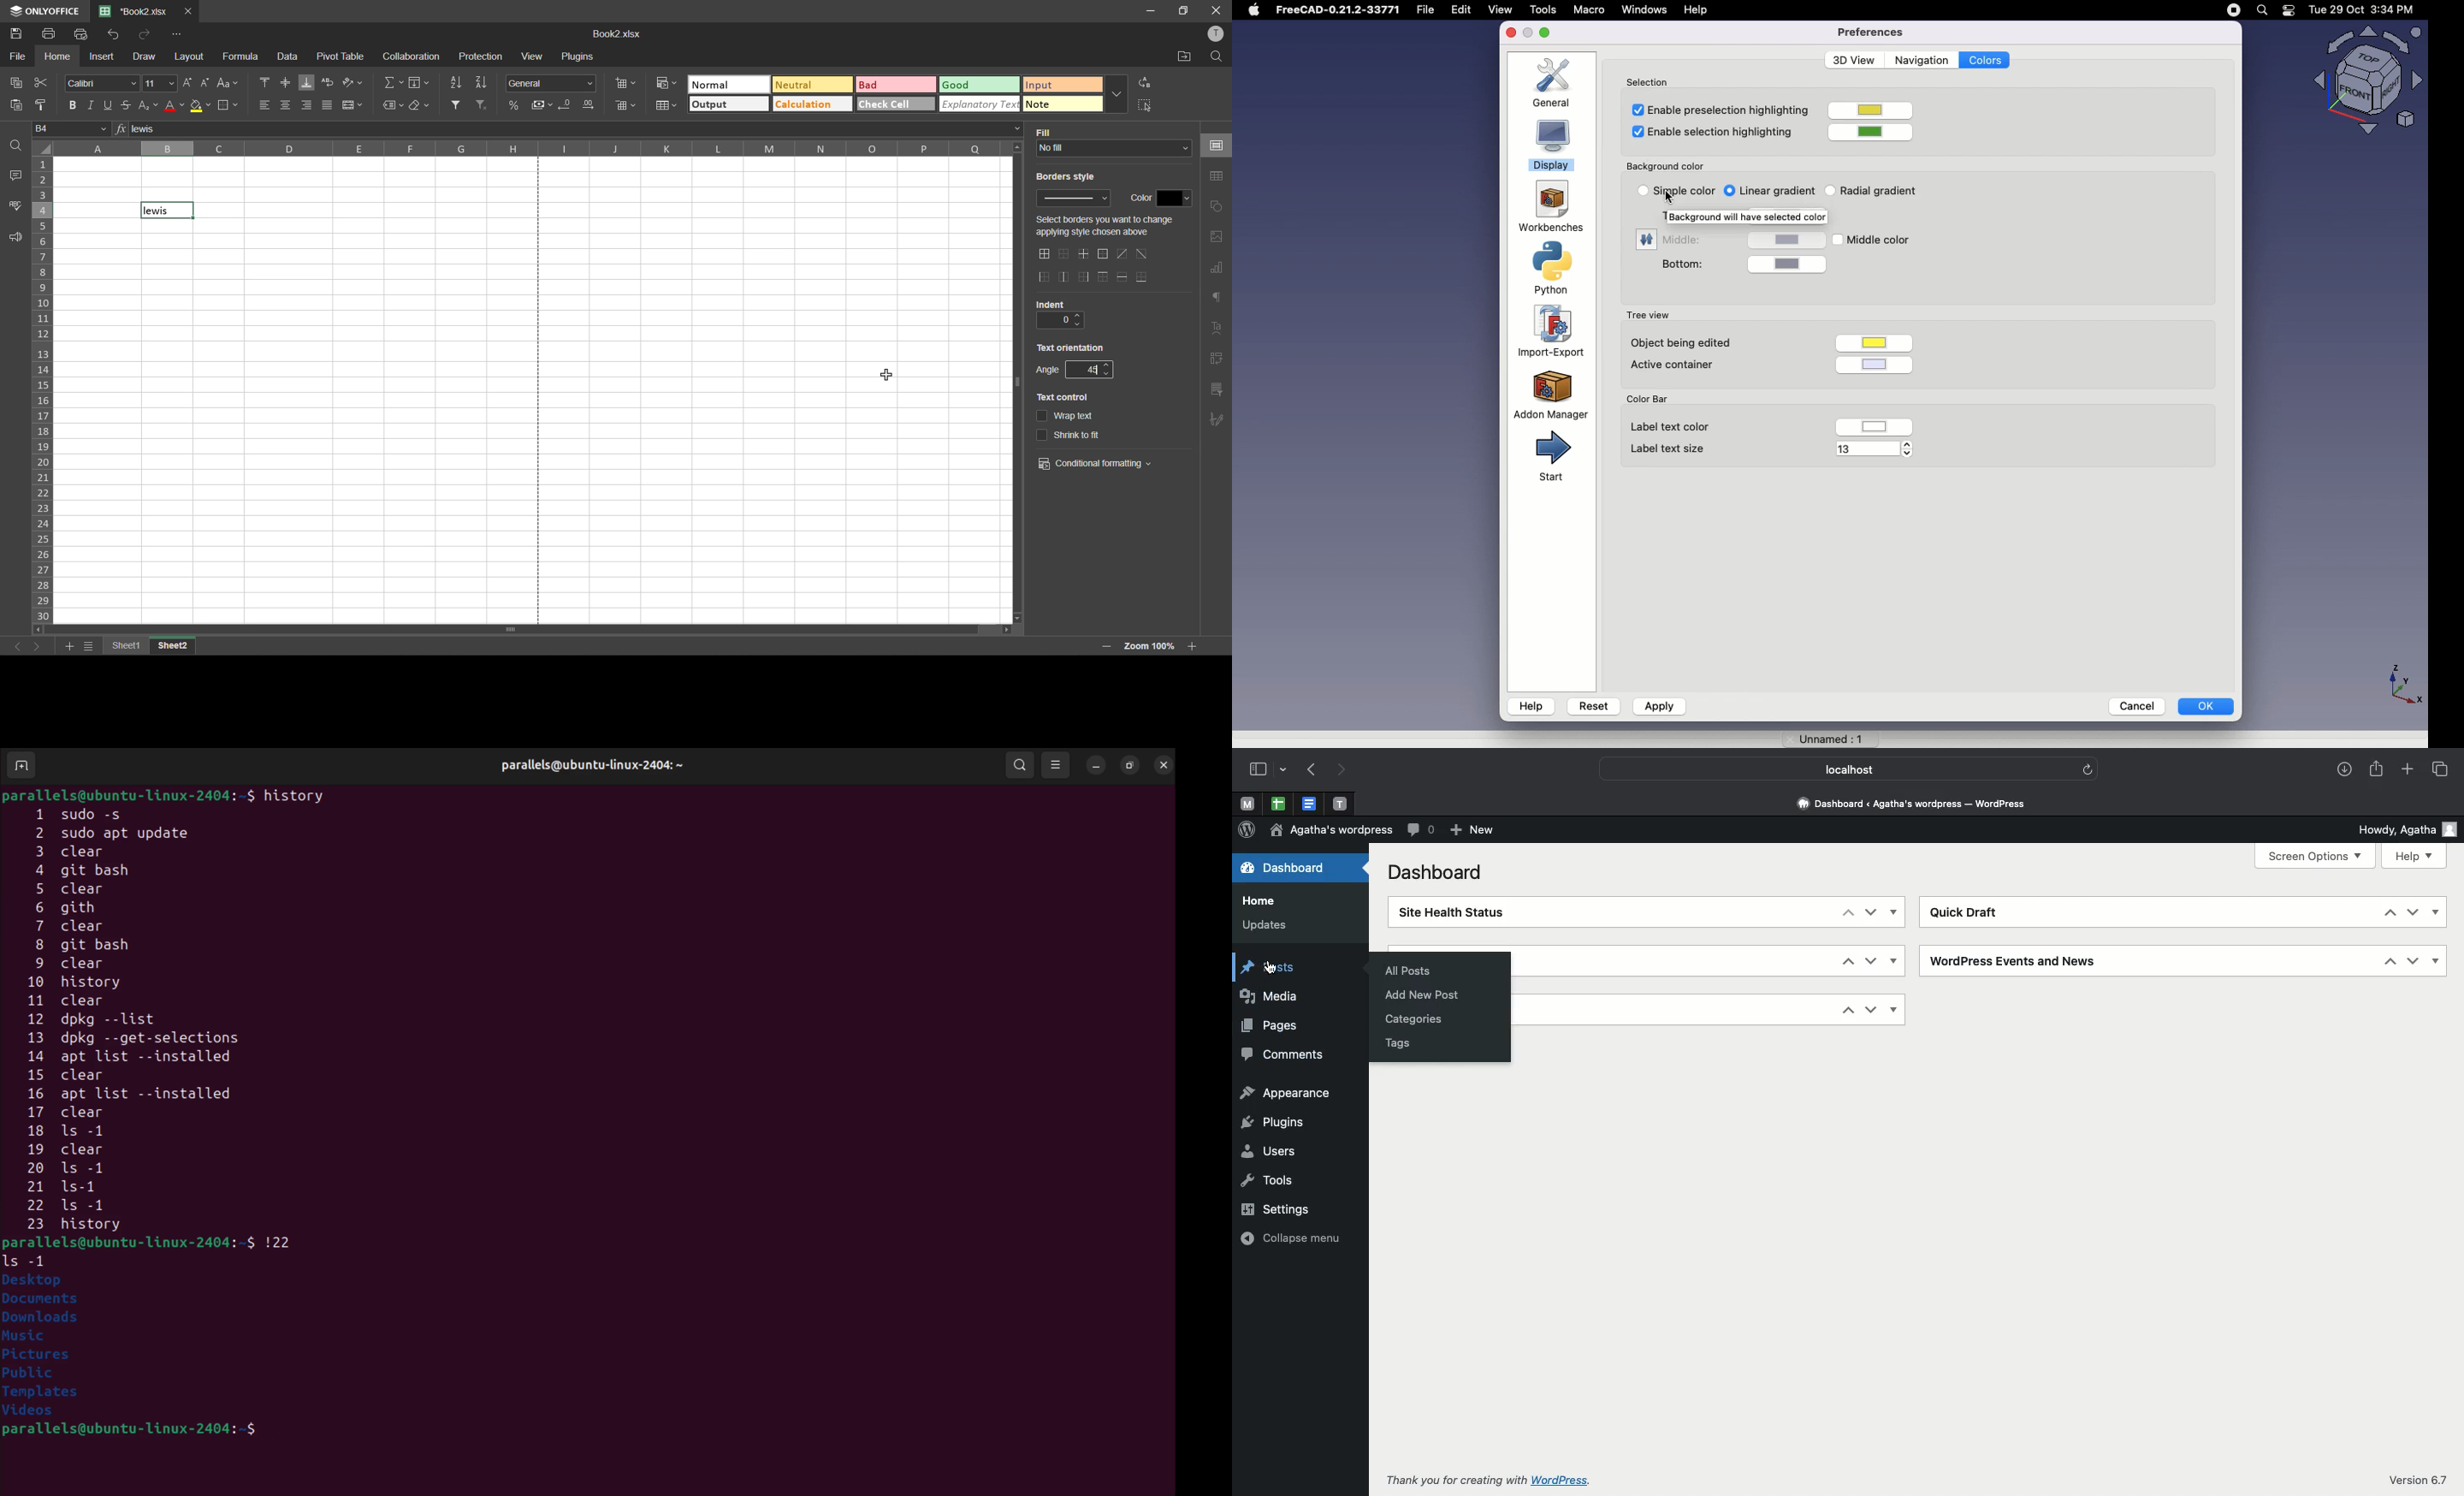  Describe the element at coordinates (1116, 93) in the screenshot. I see `more options` at that location.